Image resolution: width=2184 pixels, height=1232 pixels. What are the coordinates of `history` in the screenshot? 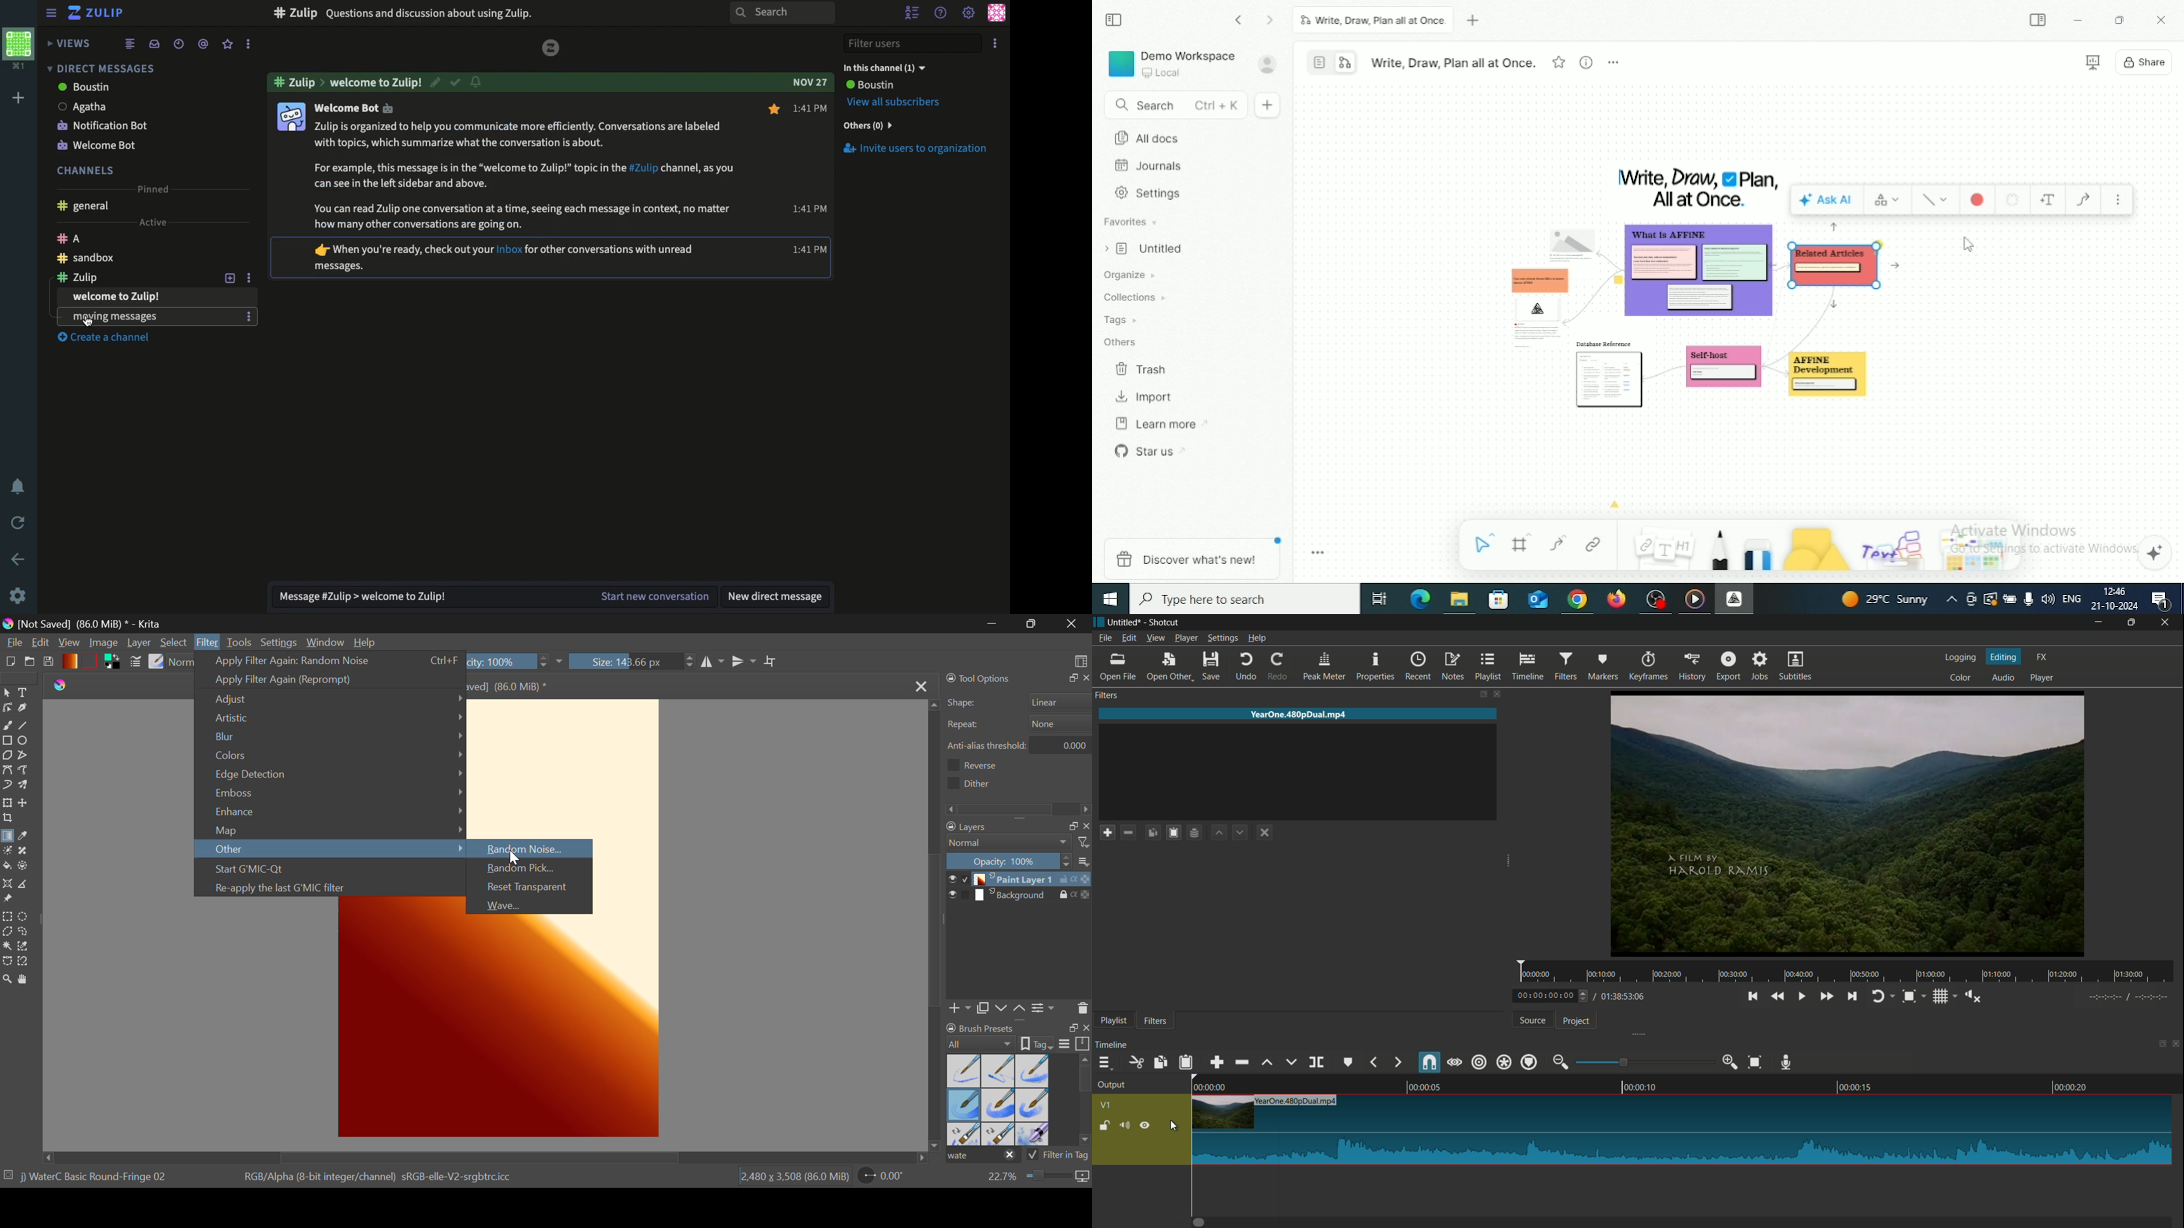 It's located at (1692, 667).